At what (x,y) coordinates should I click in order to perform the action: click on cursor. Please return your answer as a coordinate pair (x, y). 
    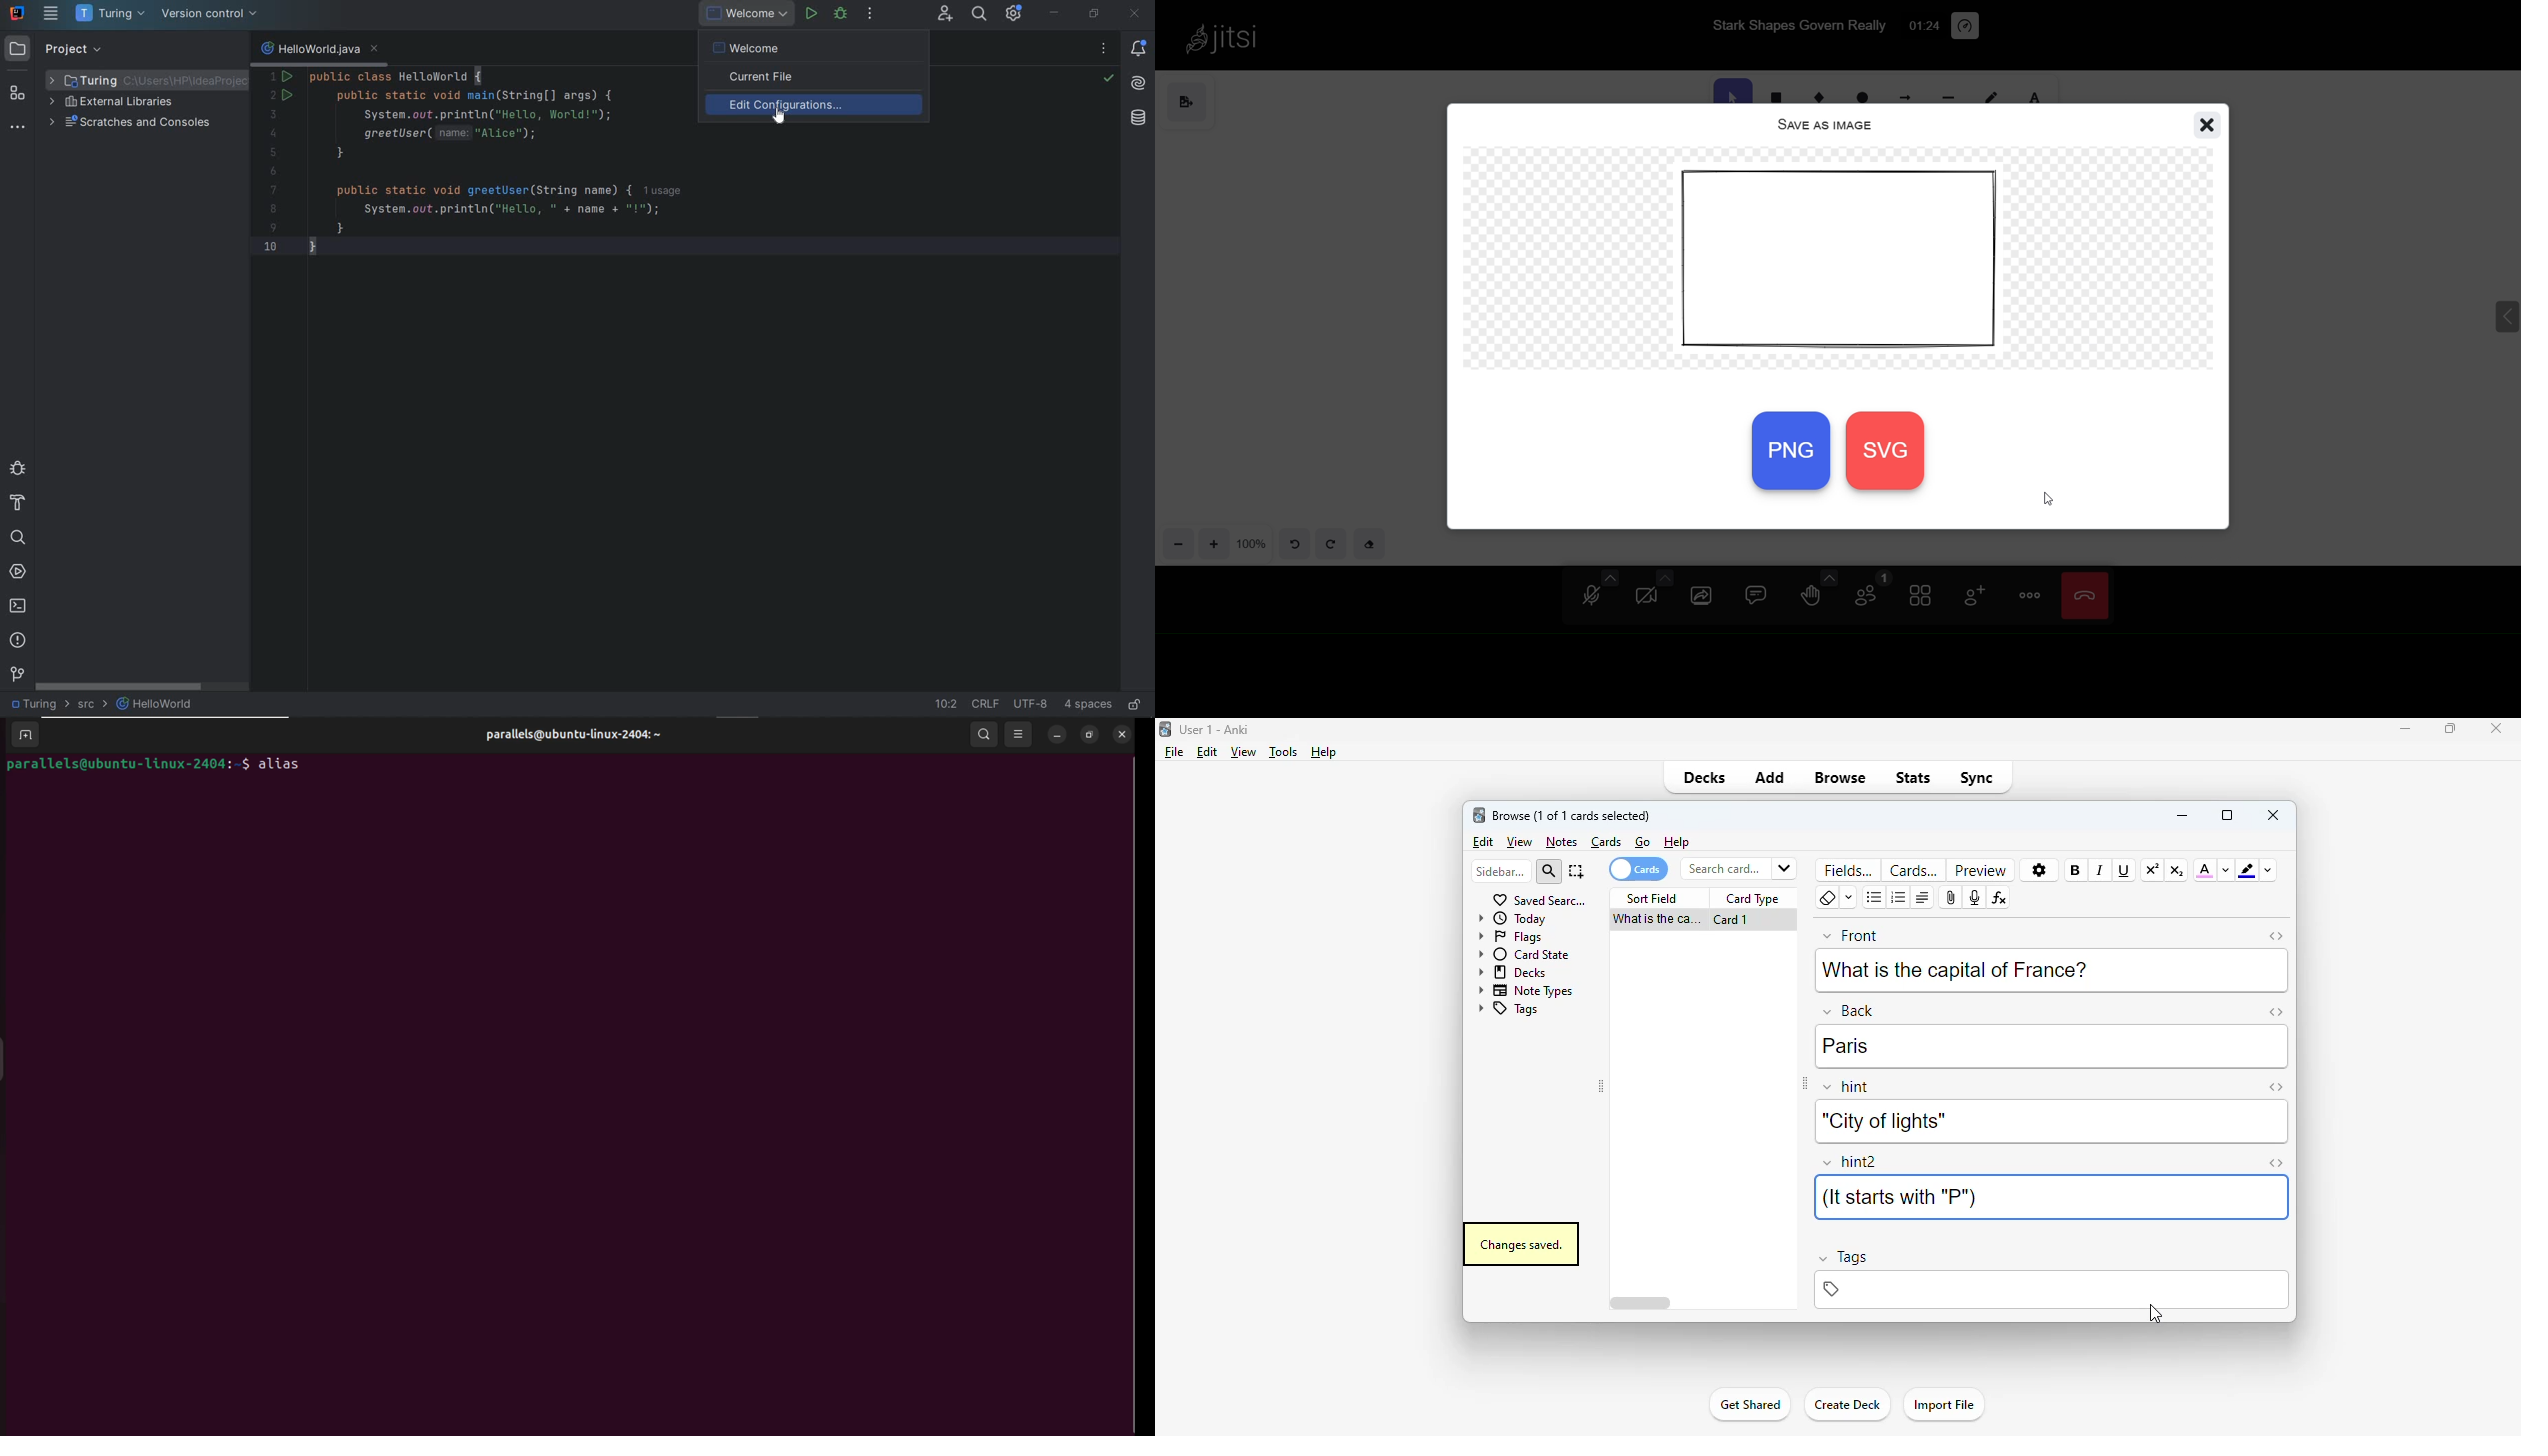
    Looking at the image, I should click on (2153, 1314).